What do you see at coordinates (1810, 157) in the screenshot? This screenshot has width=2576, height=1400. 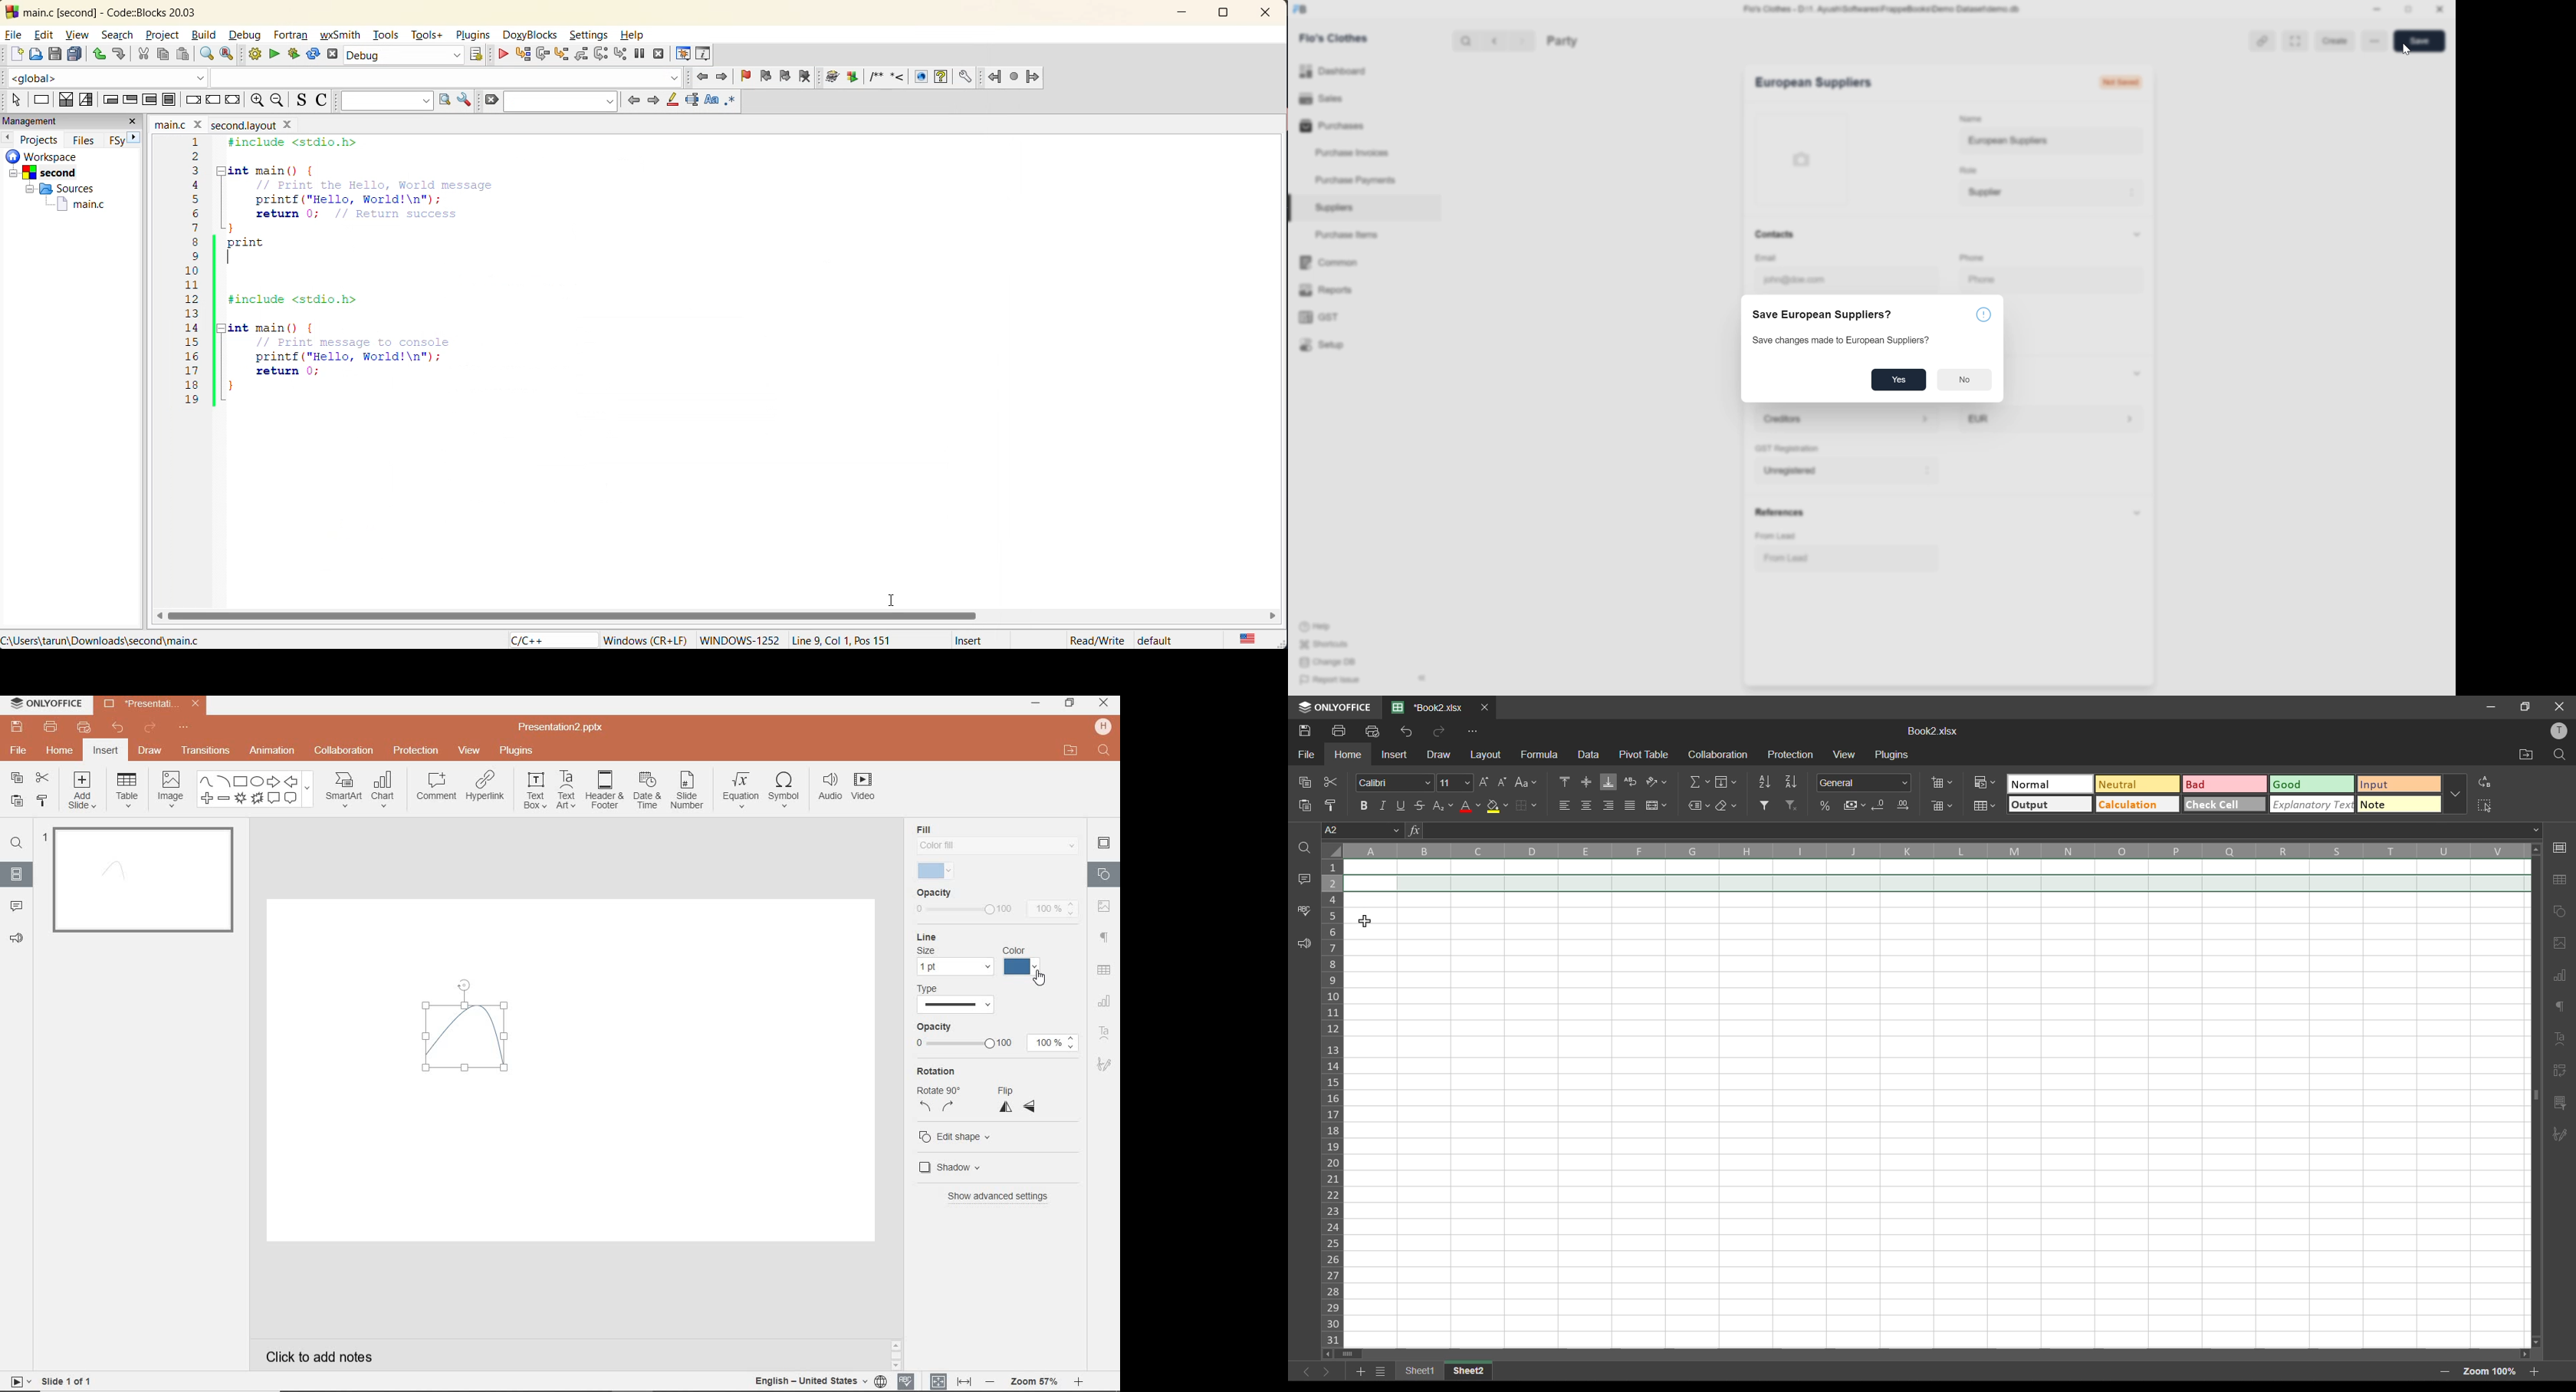 I see `add picture` at bounding box center [1810, 157].